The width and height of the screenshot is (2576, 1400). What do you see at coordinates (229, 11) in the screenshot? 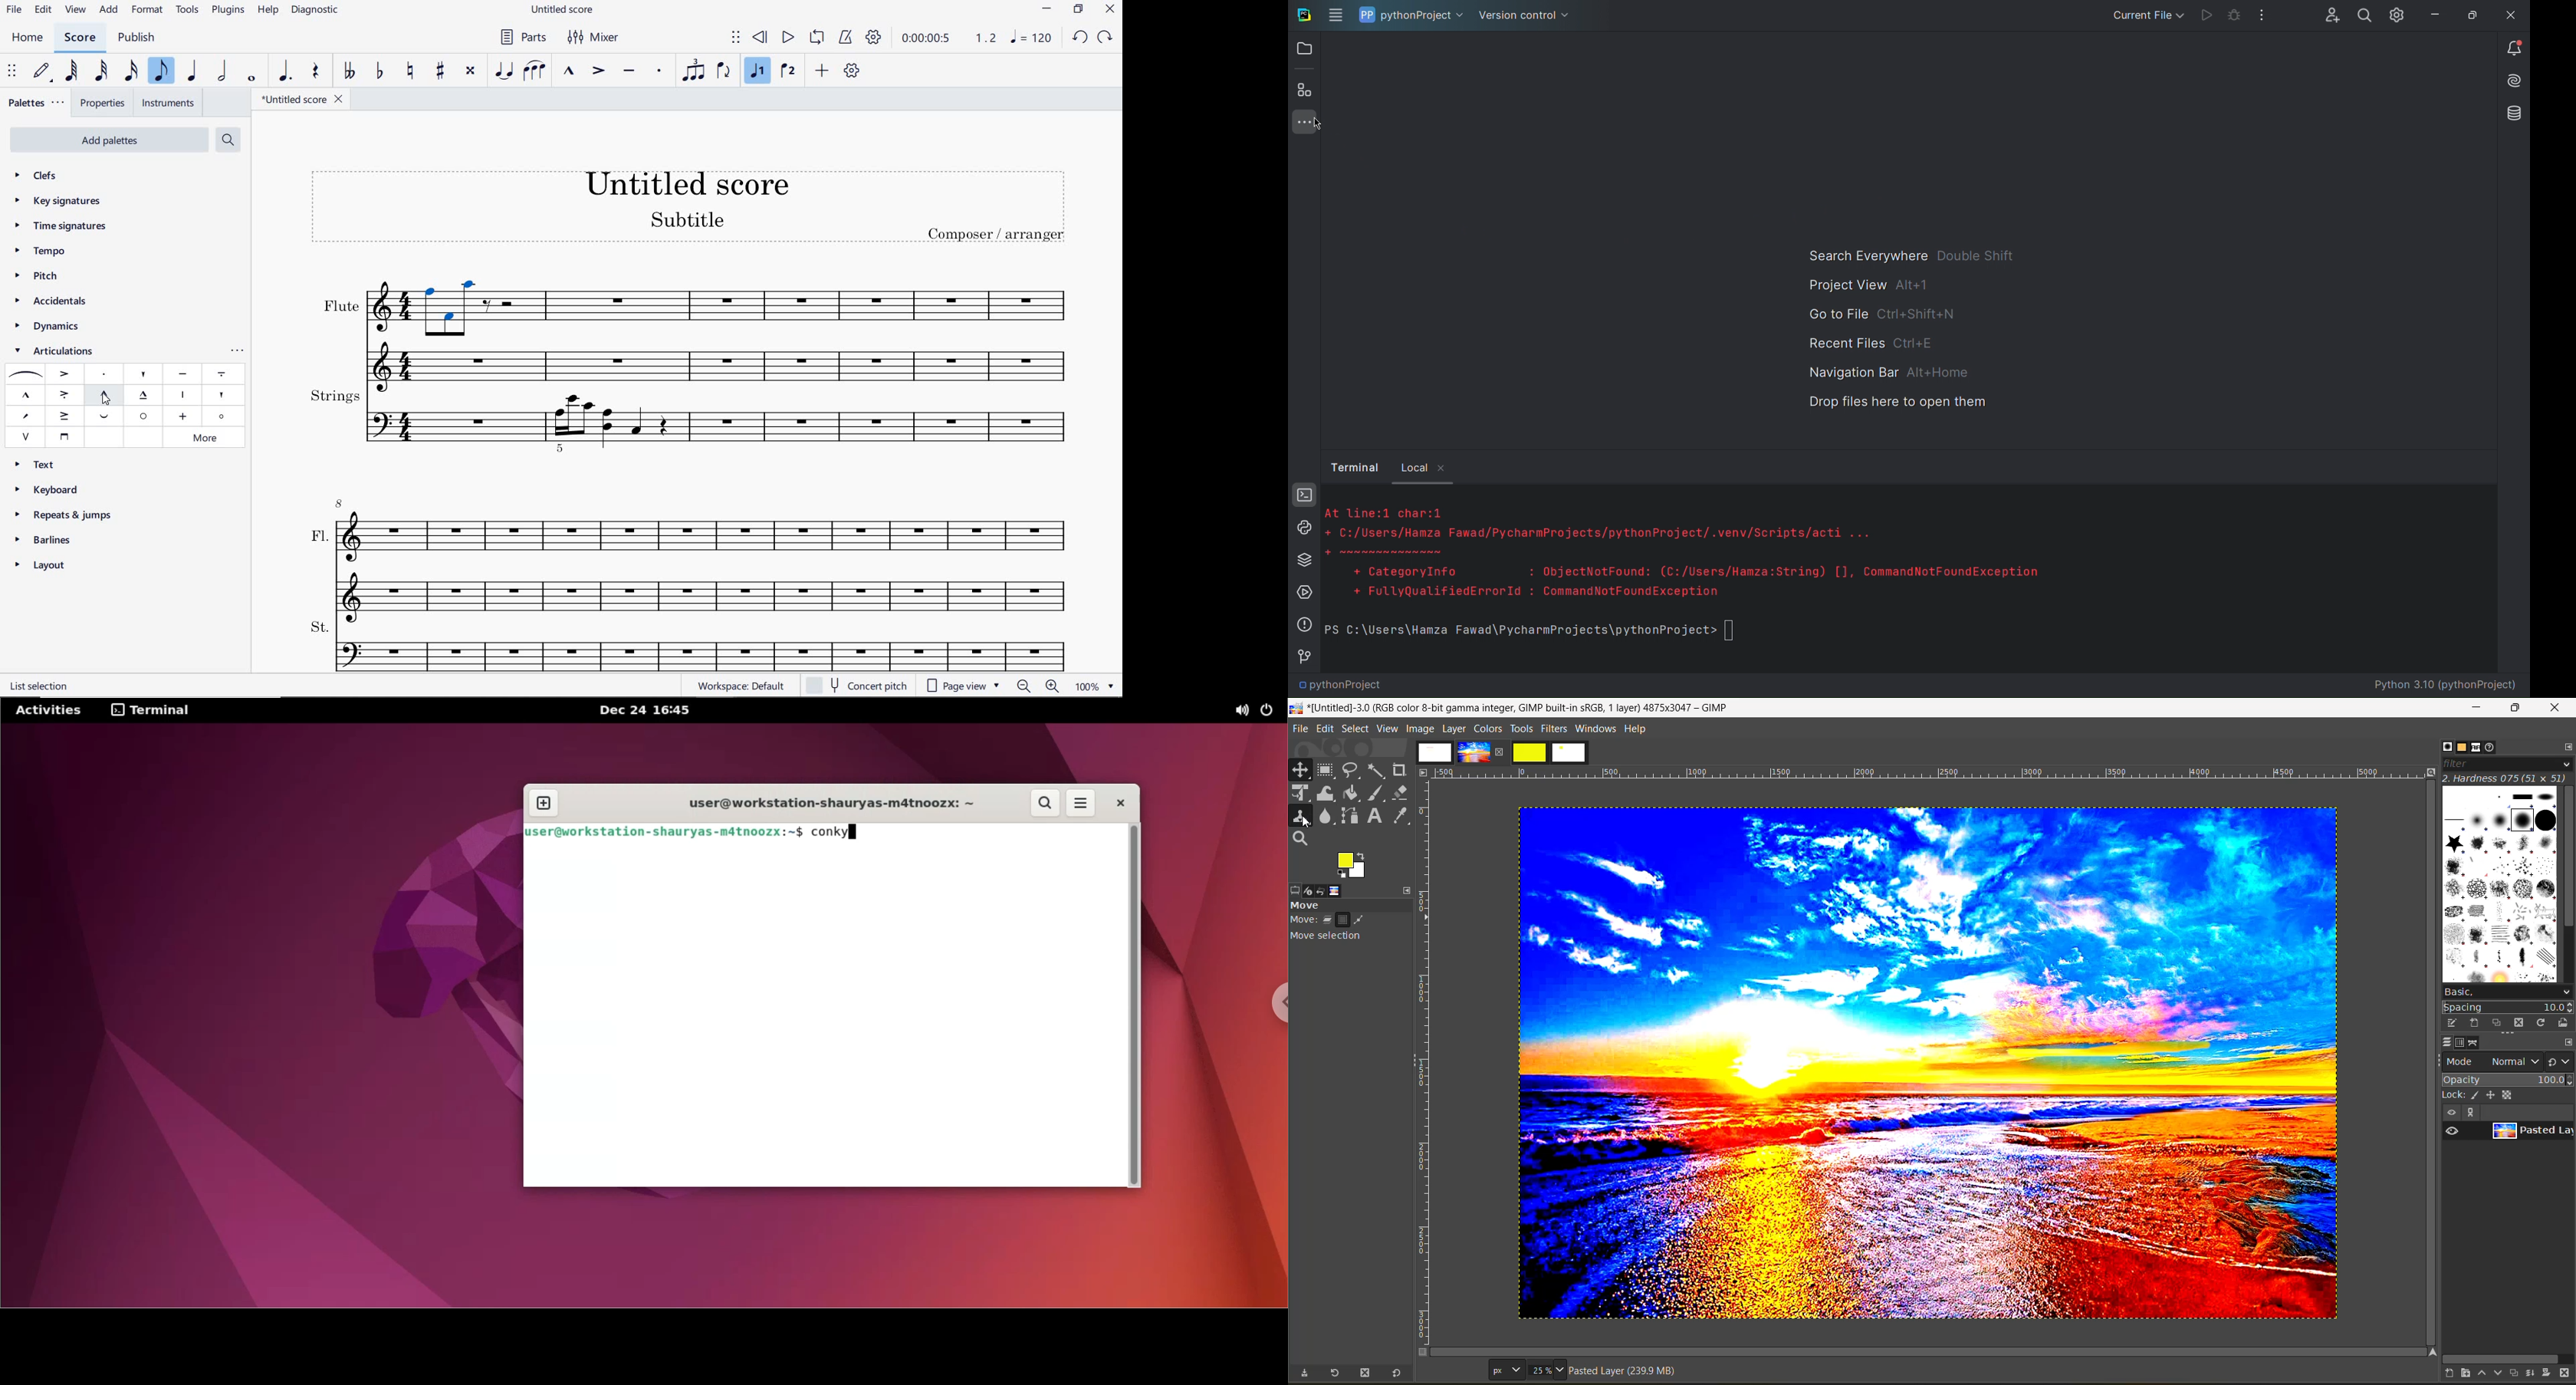
I see `PLUGINS` at bounding box center [229, 11].